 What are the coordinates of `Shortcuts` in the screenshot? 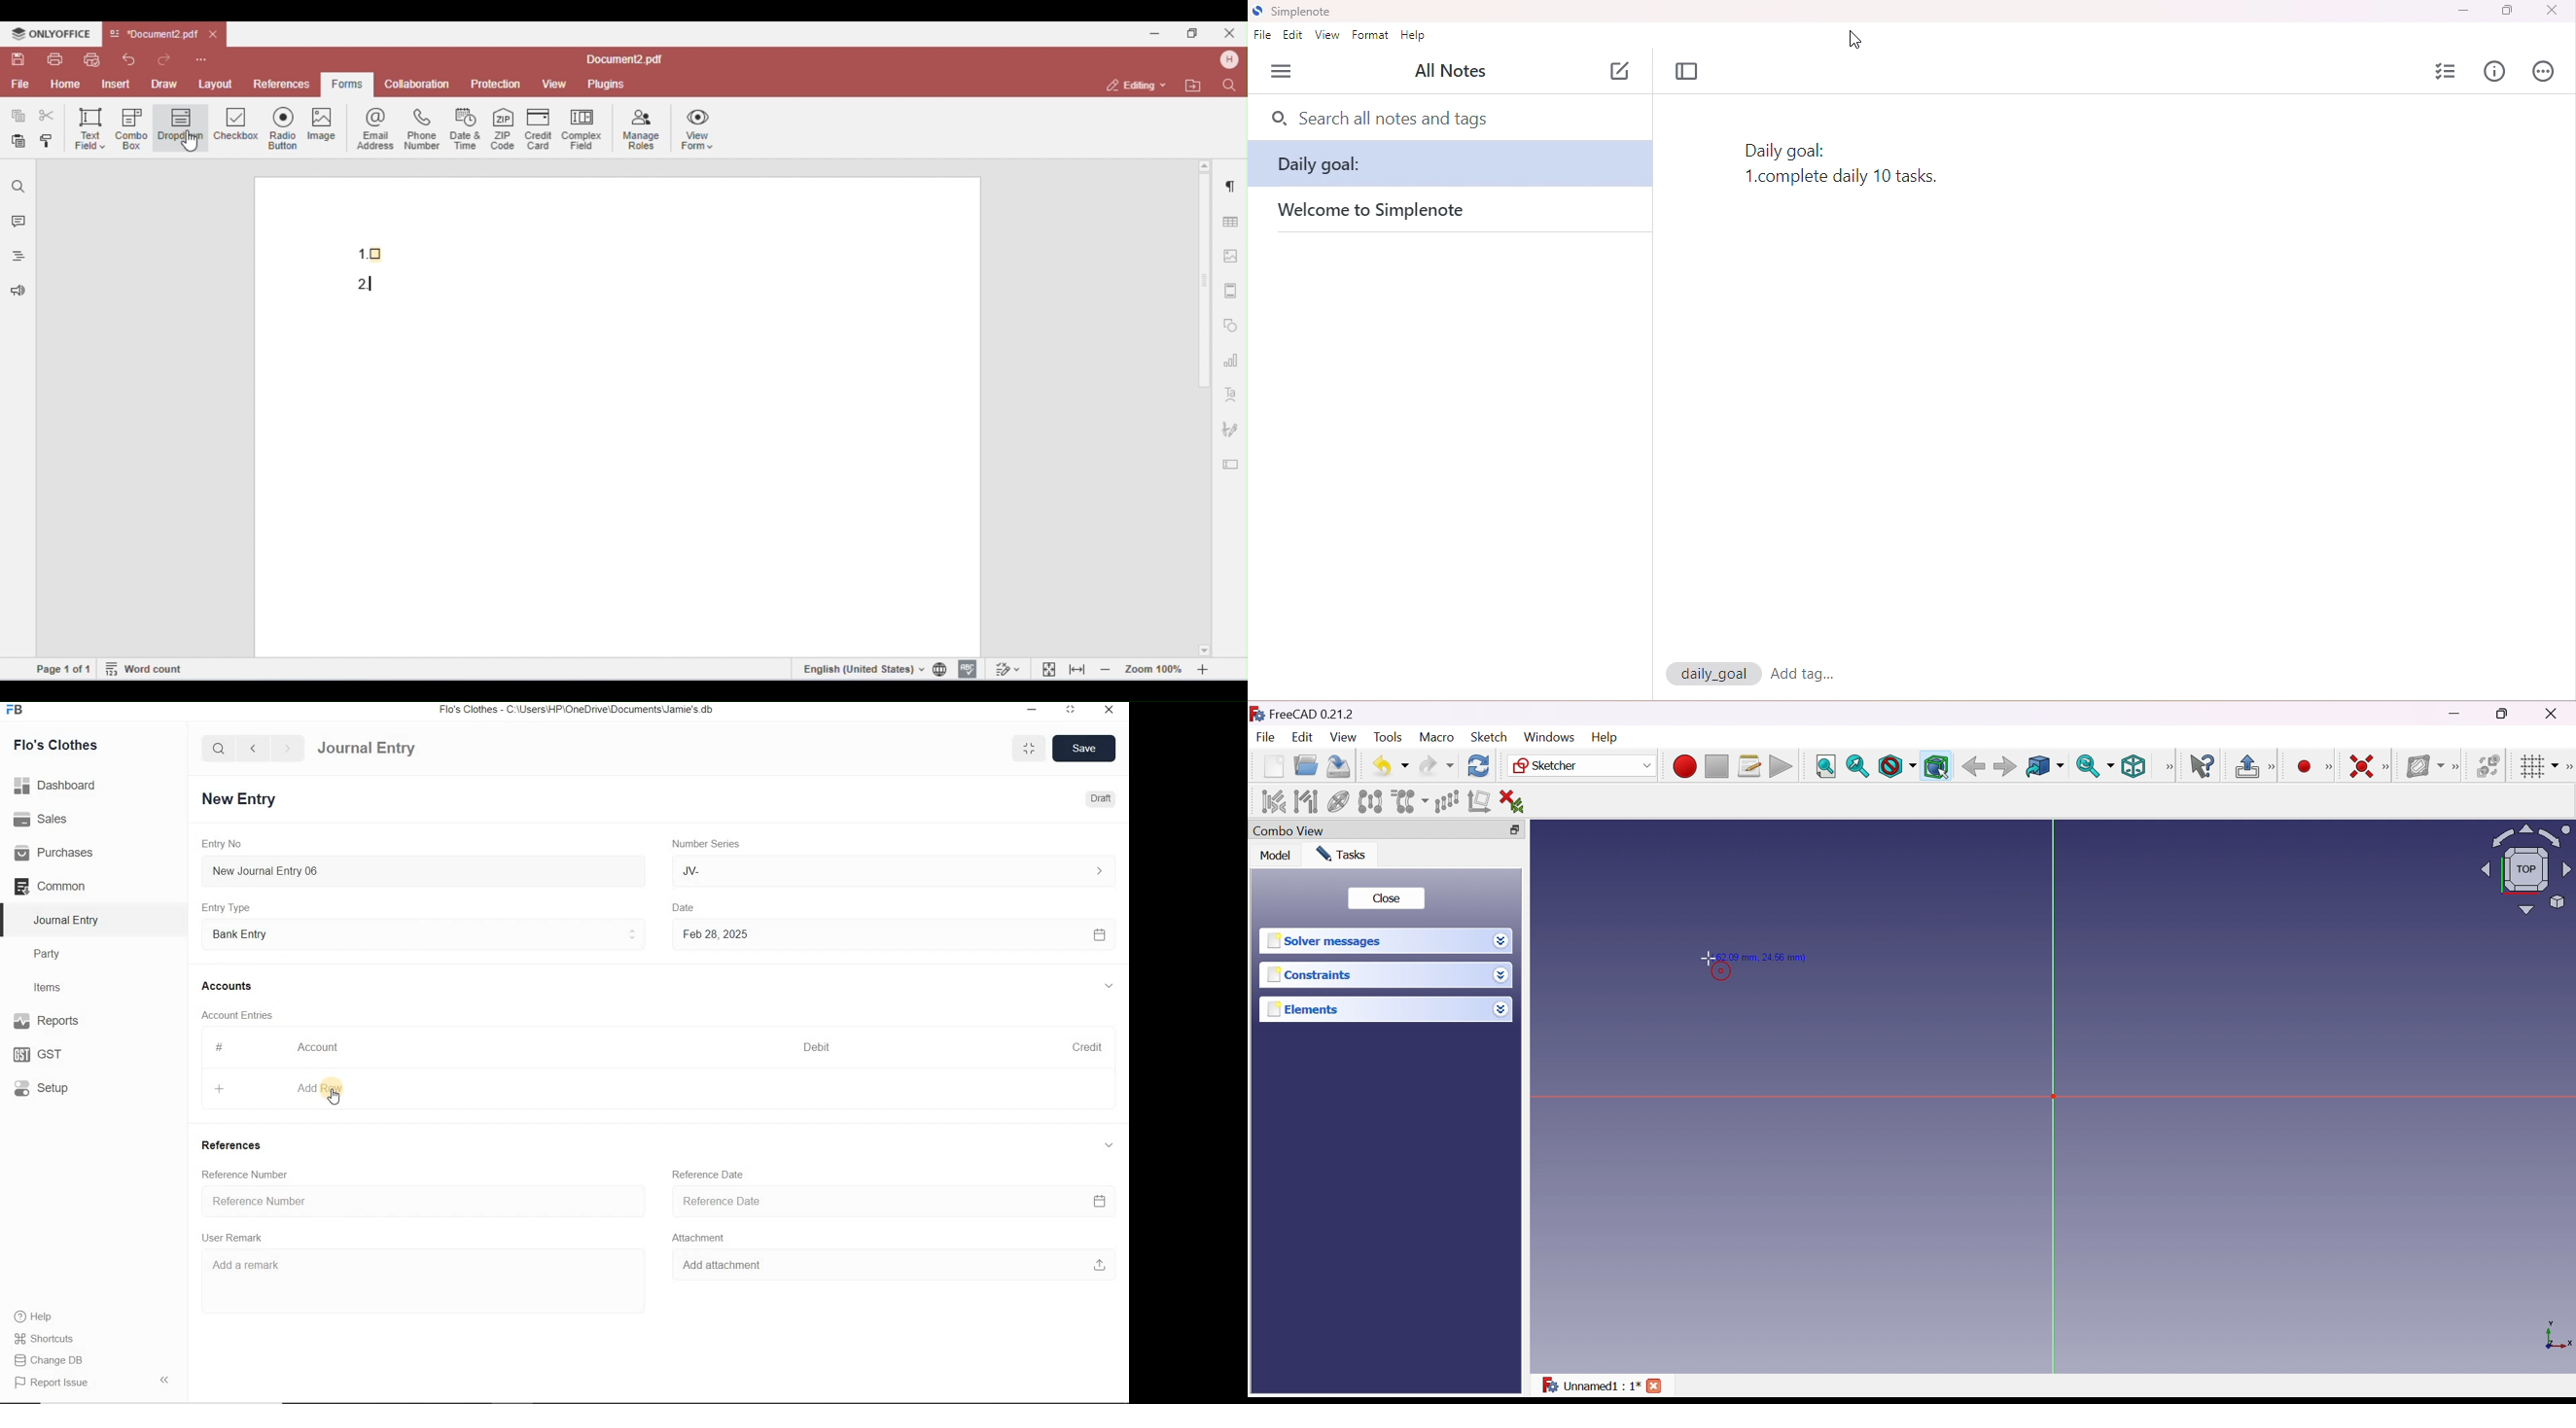 It's located at (44, 1336).